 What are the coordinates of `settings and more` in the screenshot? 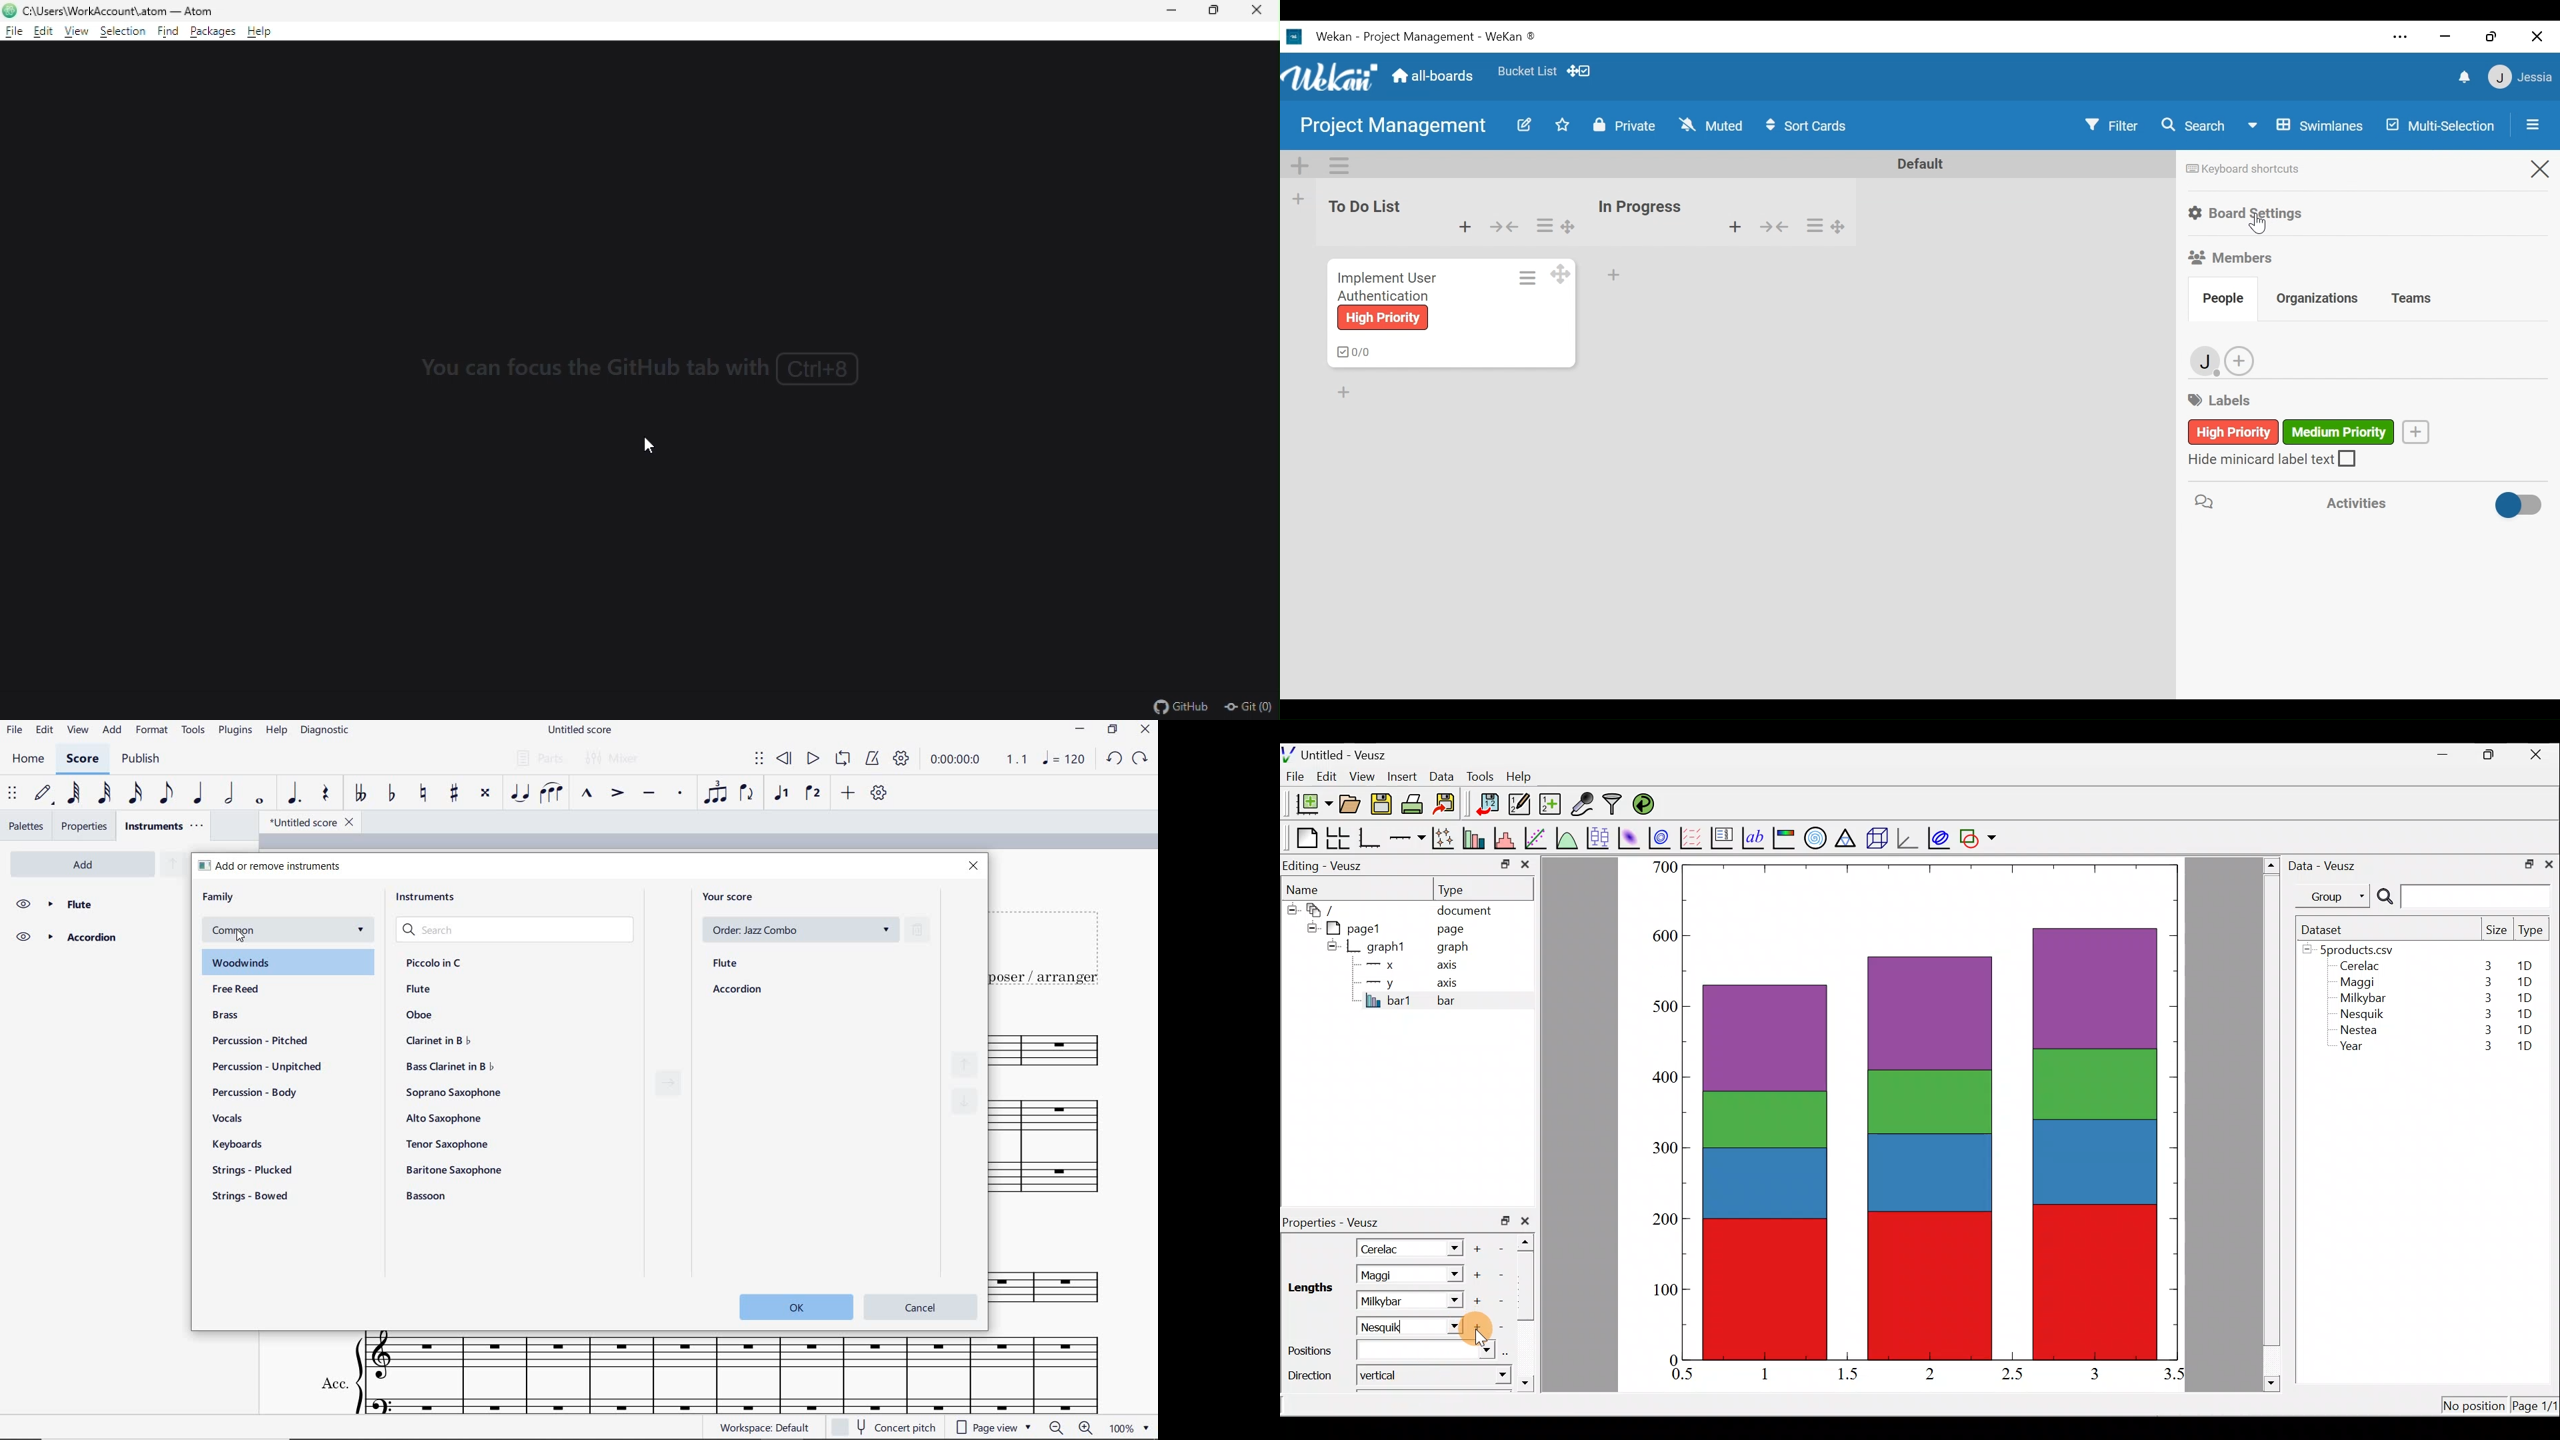 It's located at (2399, 37).